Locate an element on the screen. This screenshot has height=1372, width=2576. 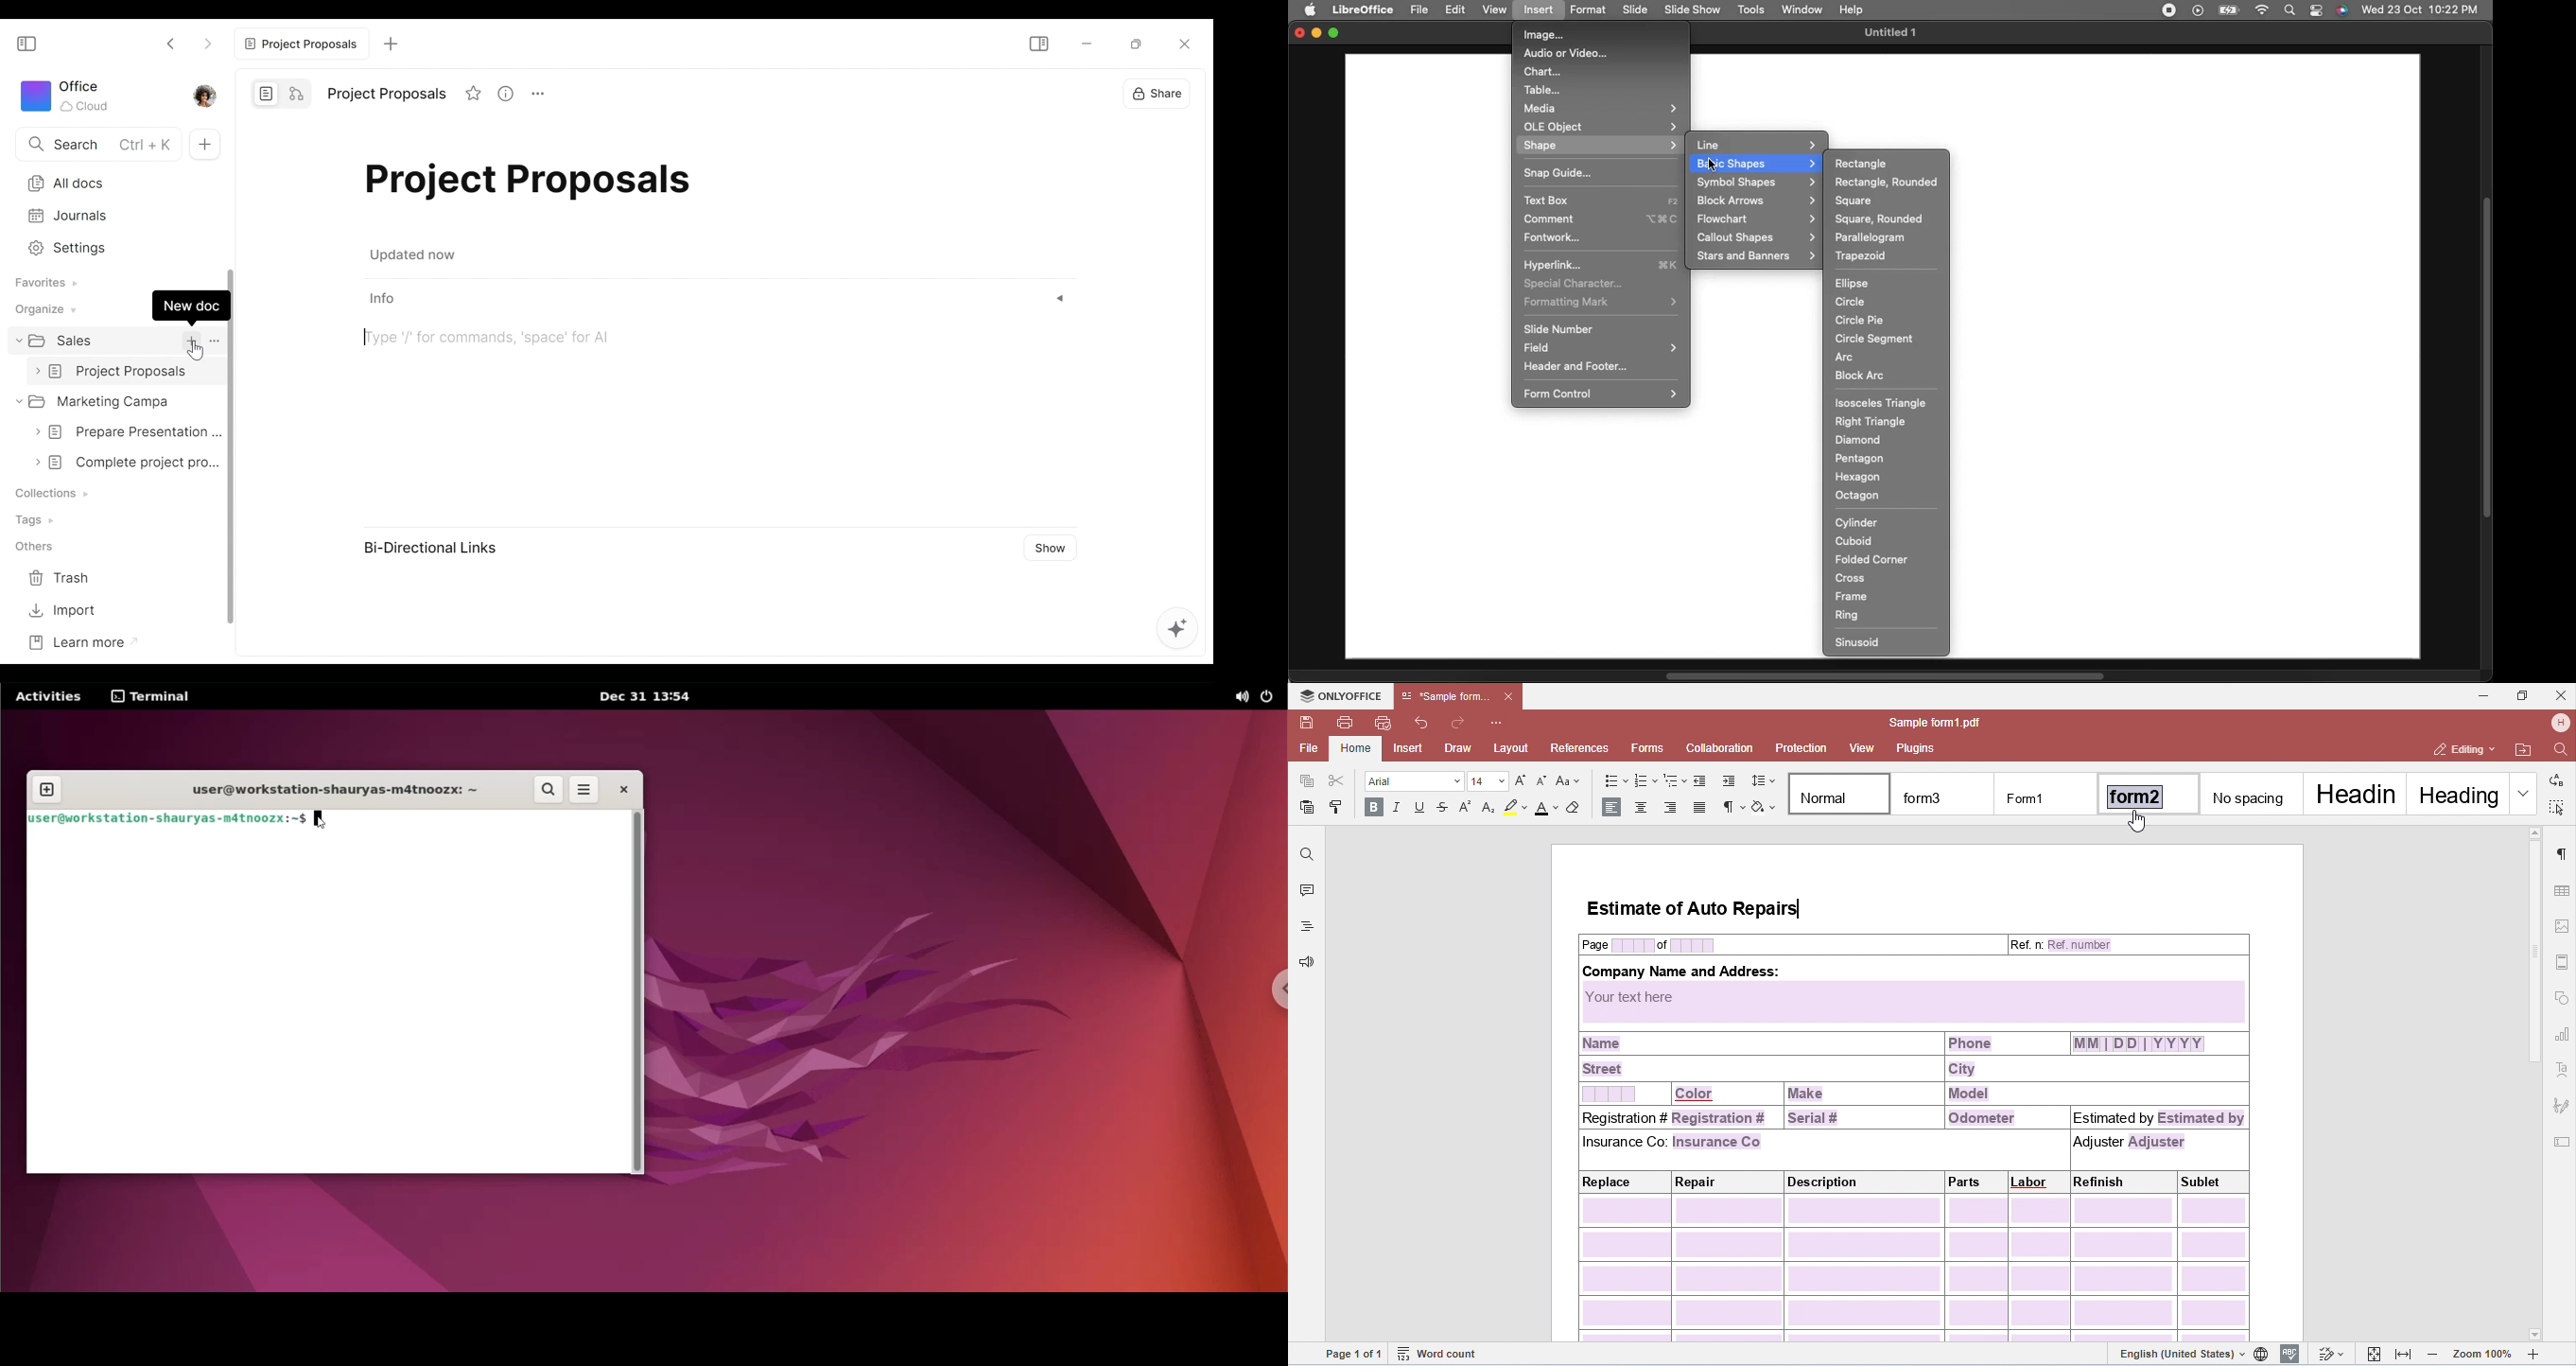
File is located at coordinates (1421, 10).